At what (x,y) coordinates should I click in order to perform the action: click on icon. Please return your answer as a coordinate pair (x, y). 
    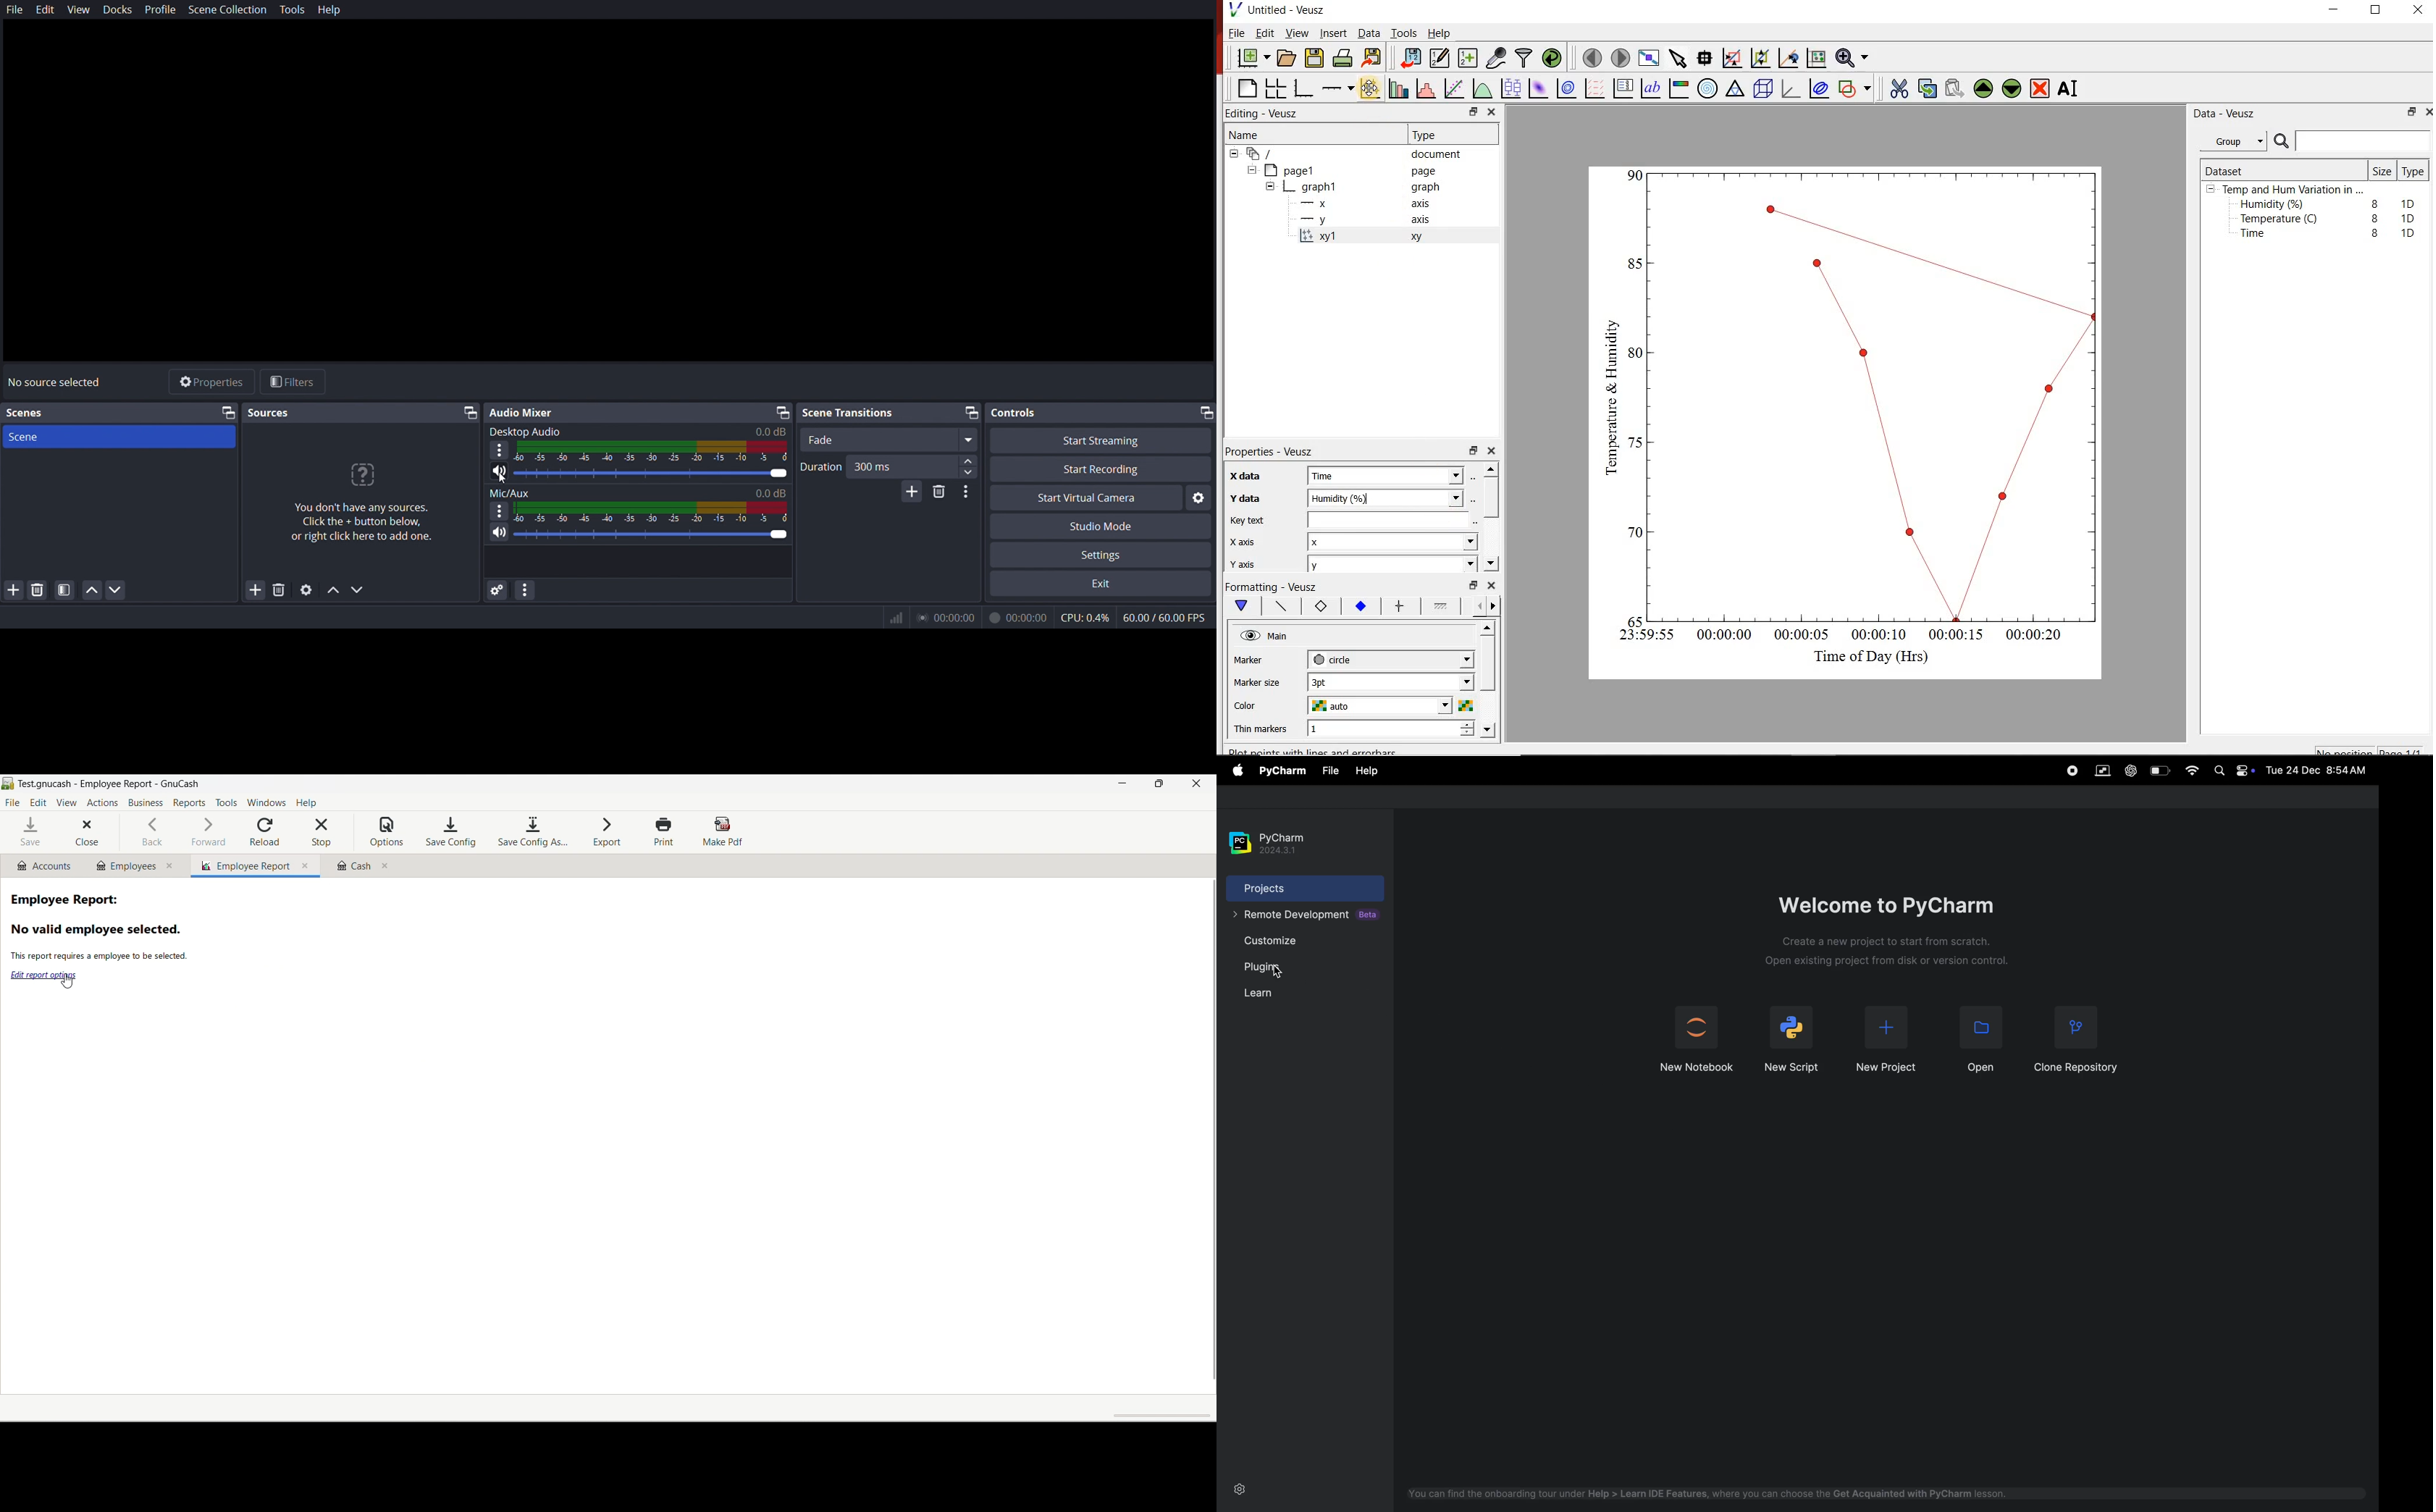
    Looking at the image, I should click on (896, 620).